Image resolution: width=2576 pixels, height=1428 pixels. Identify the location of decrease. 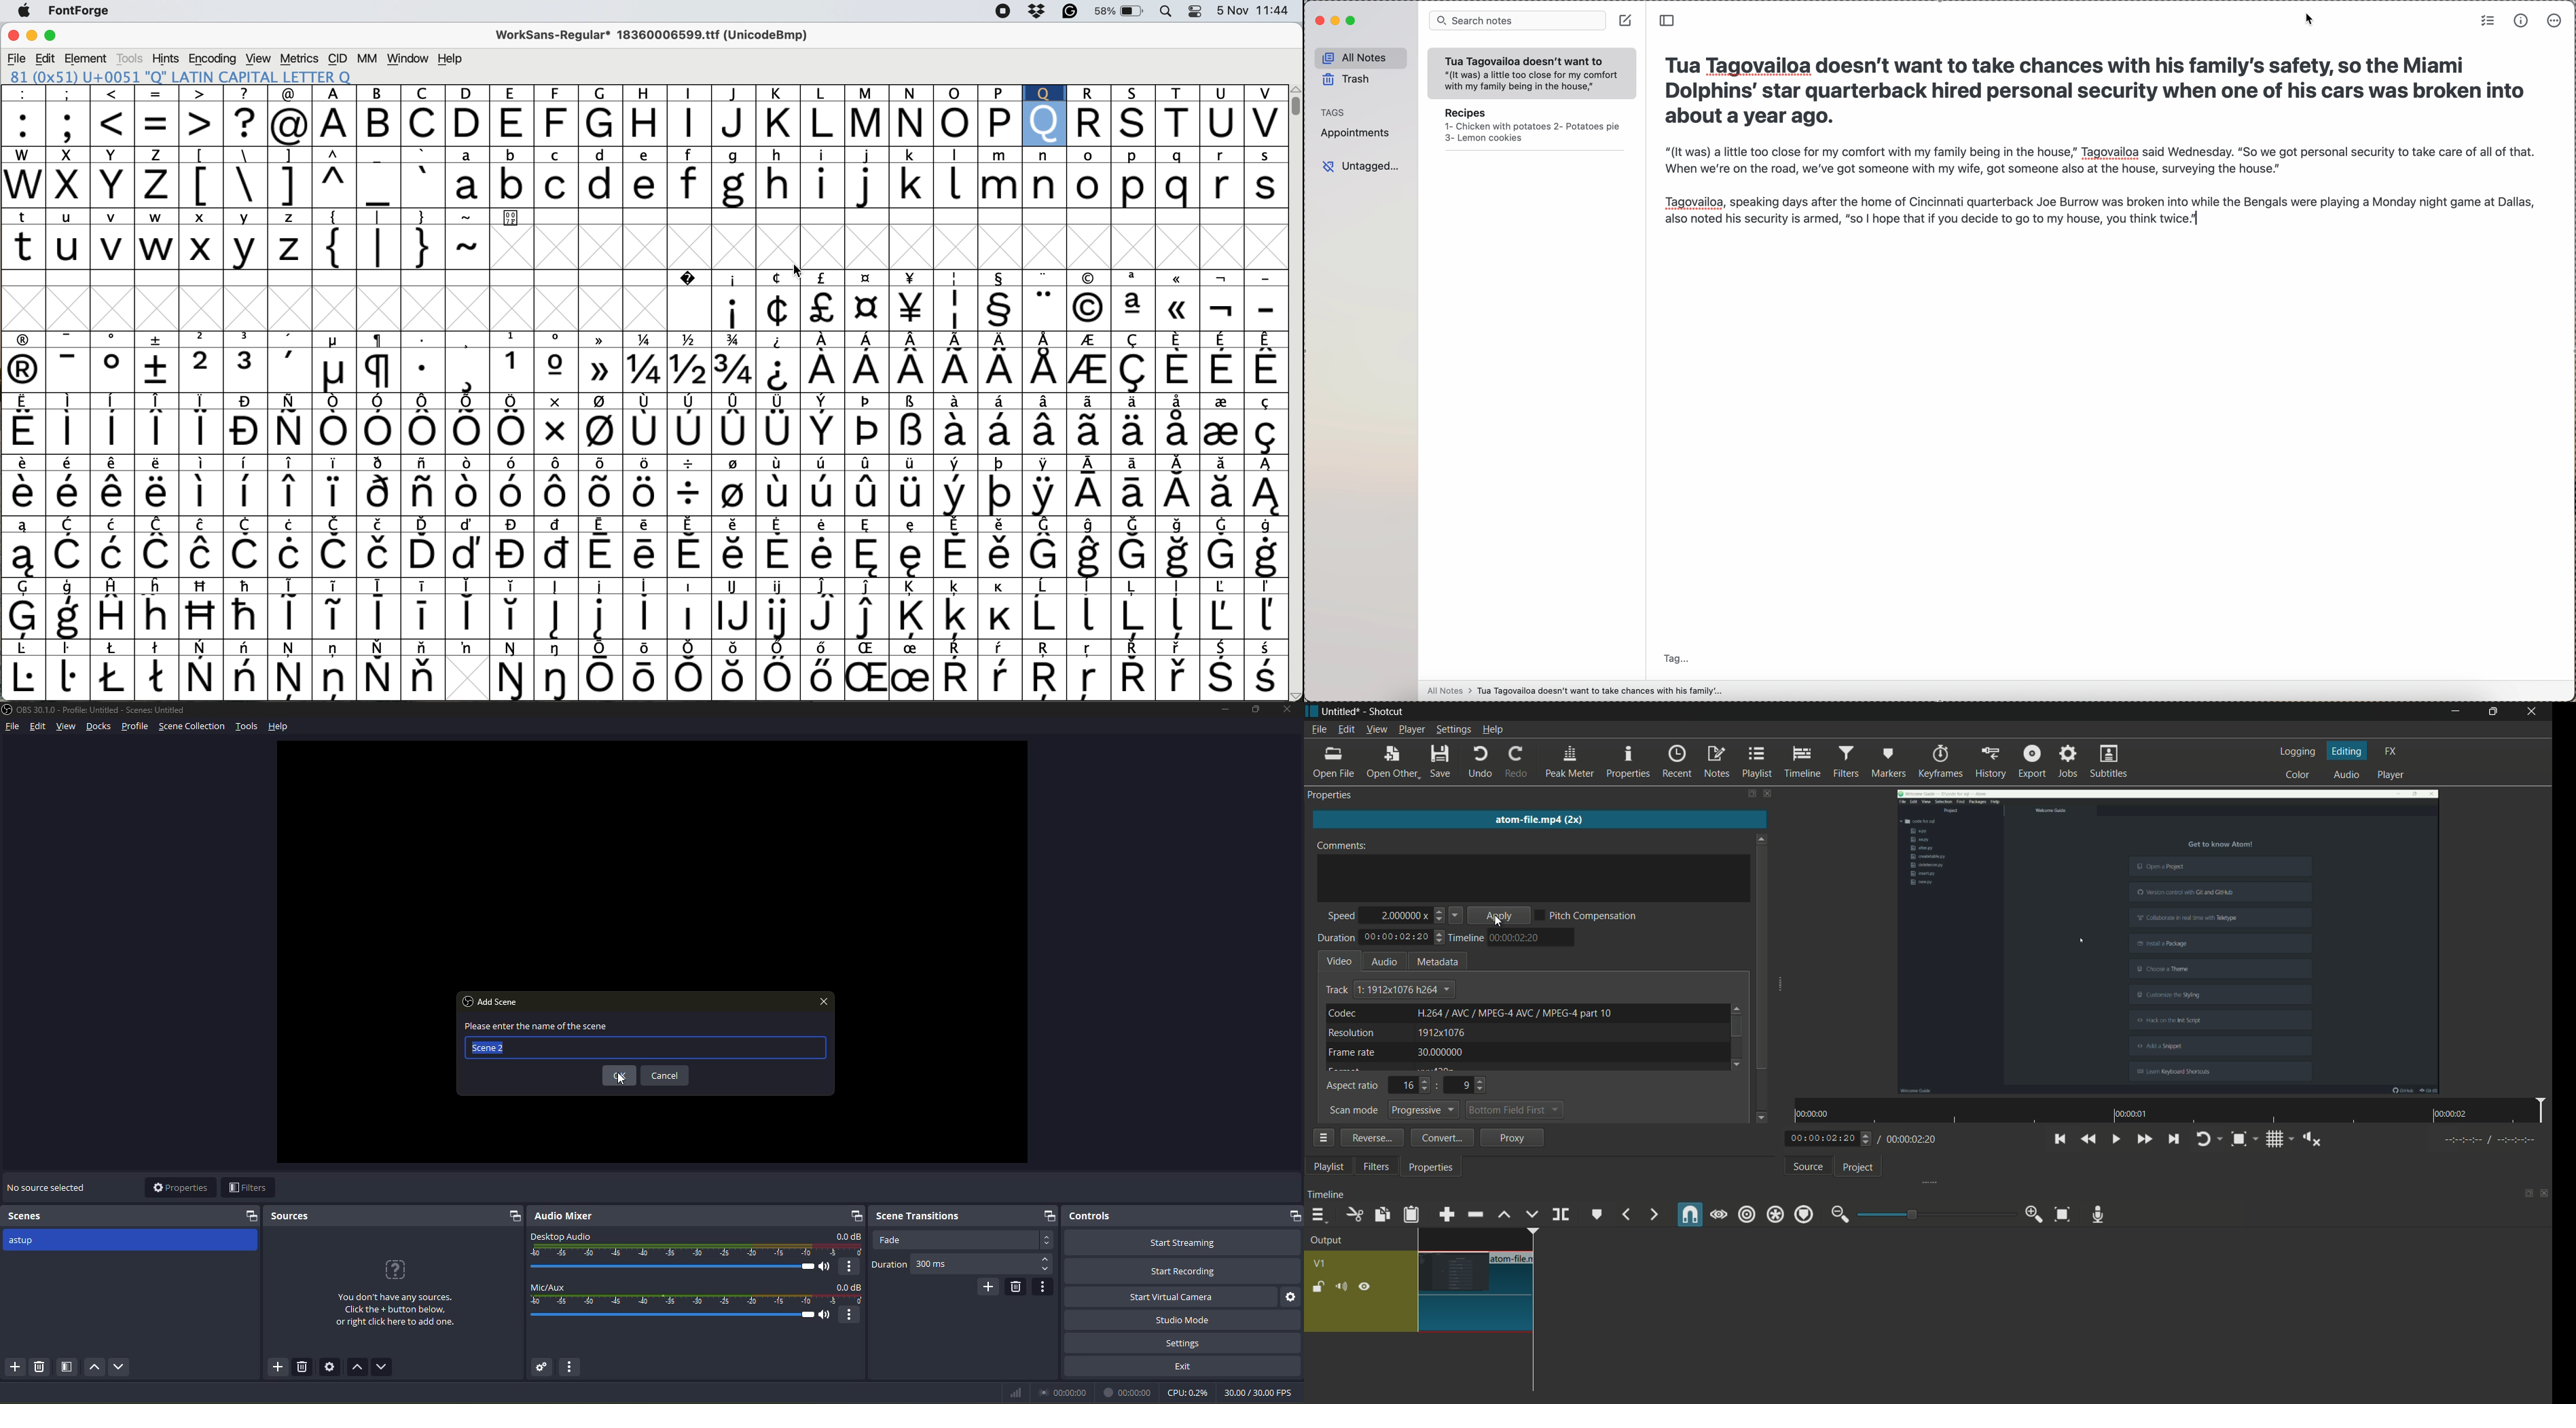
(1440, 919).